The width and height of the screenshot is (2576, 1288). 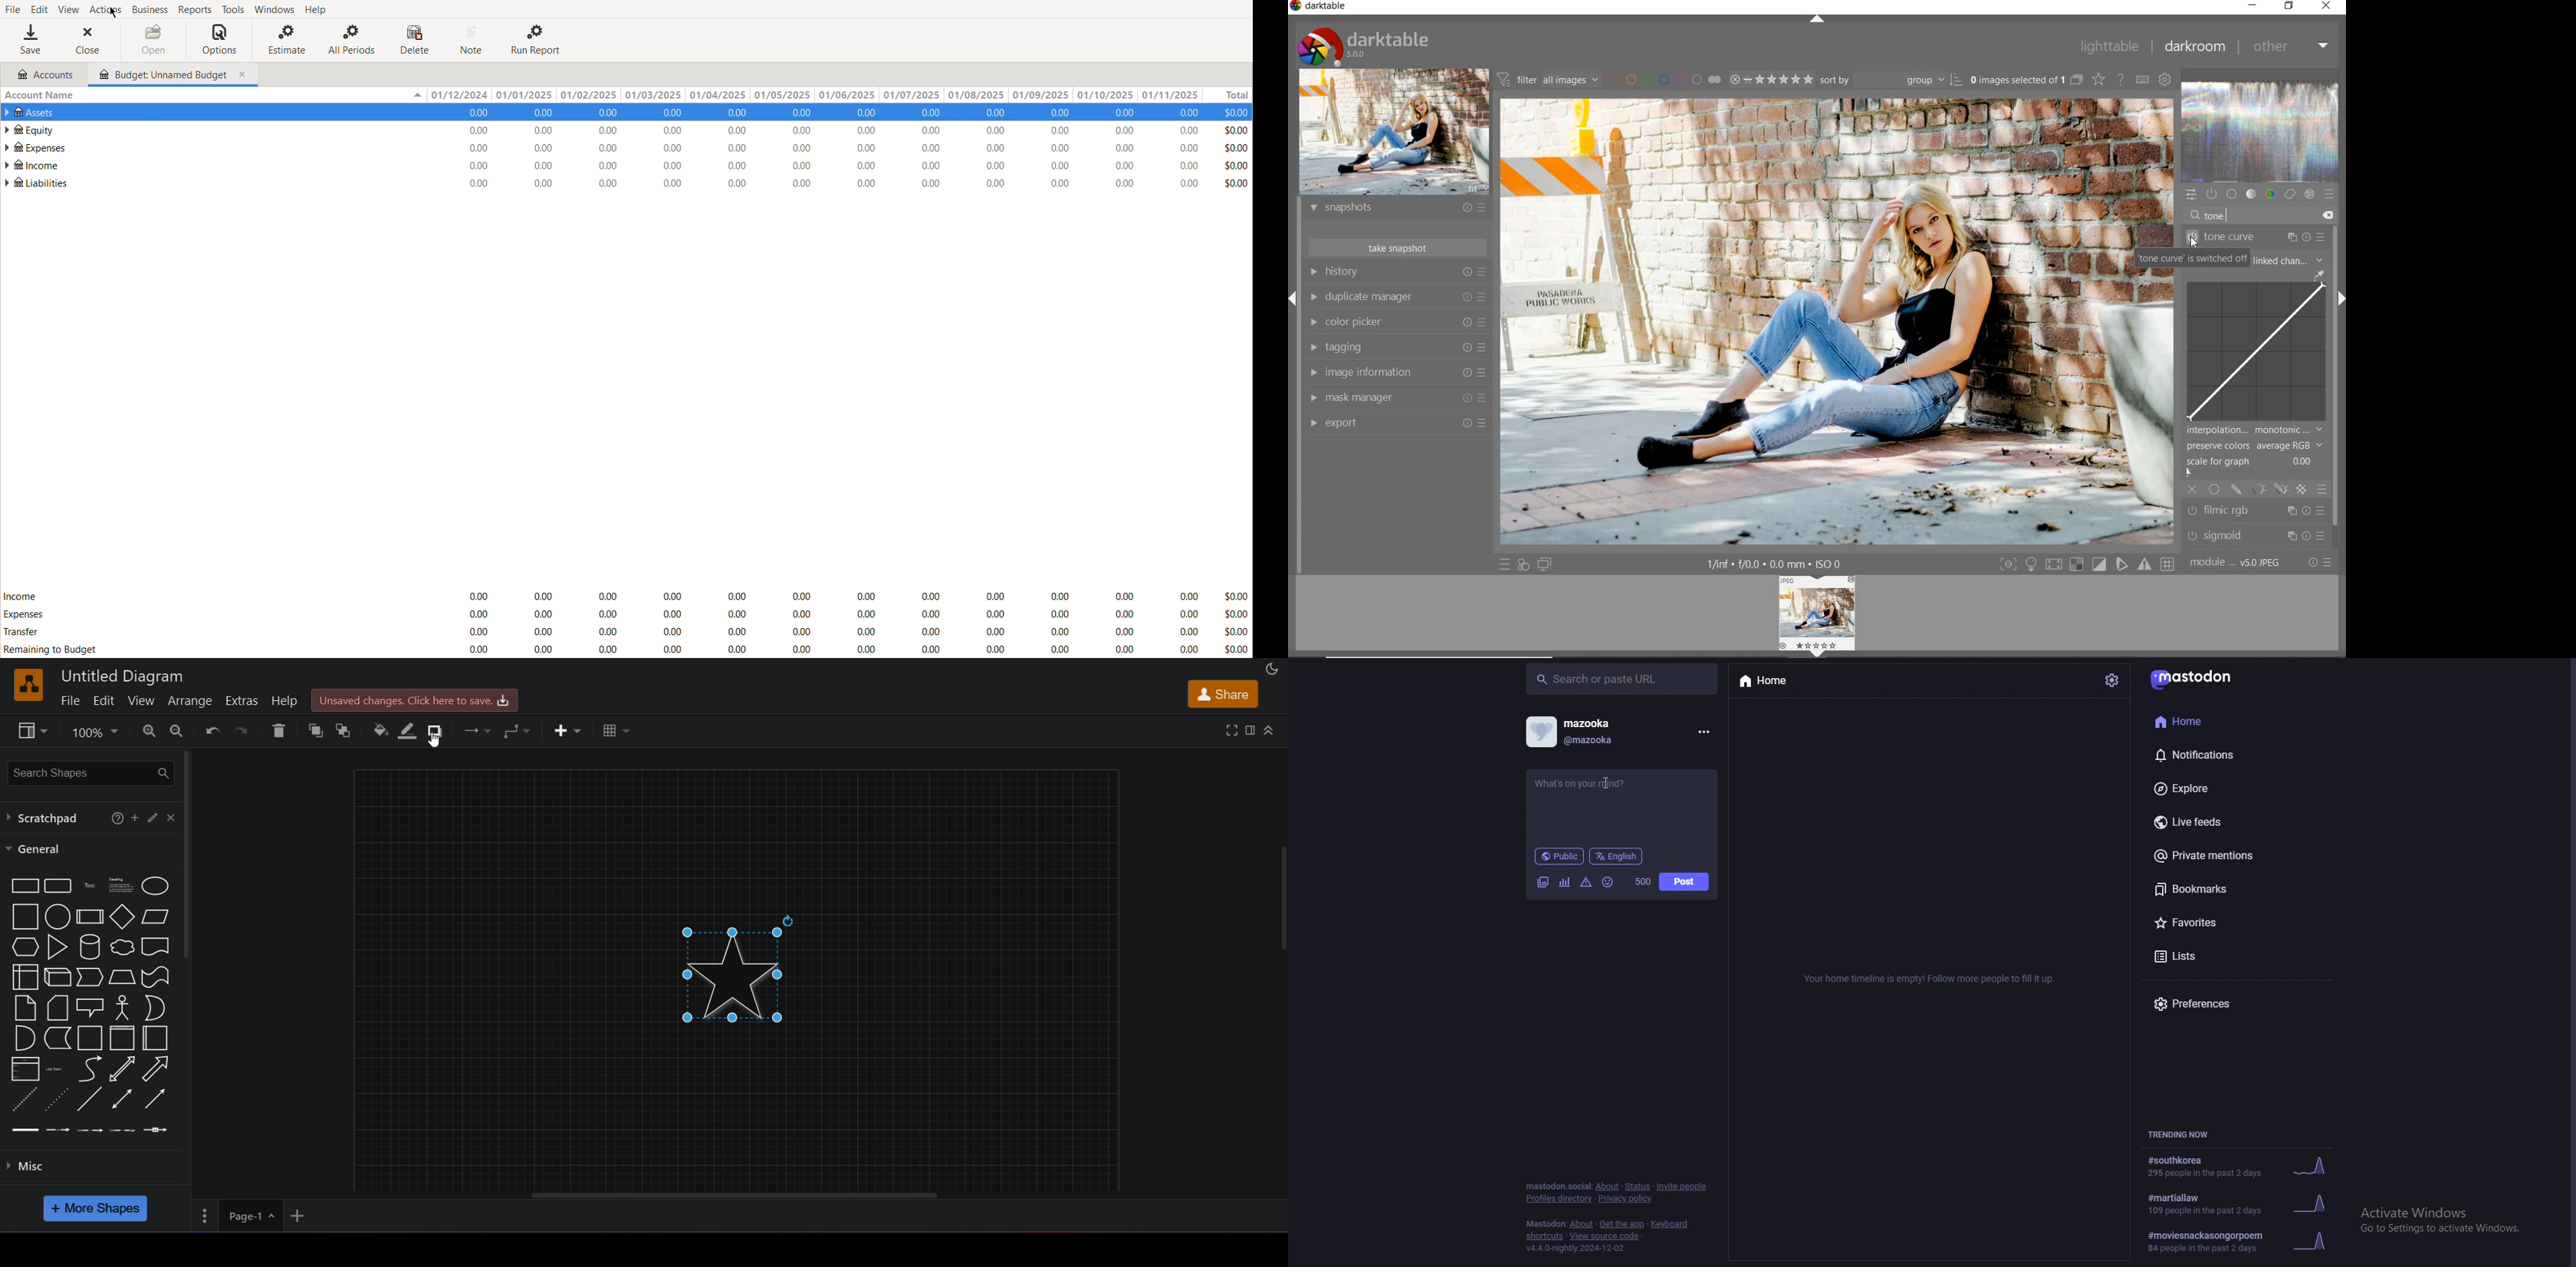 I want to click on circle, so click(x=57, y=916).